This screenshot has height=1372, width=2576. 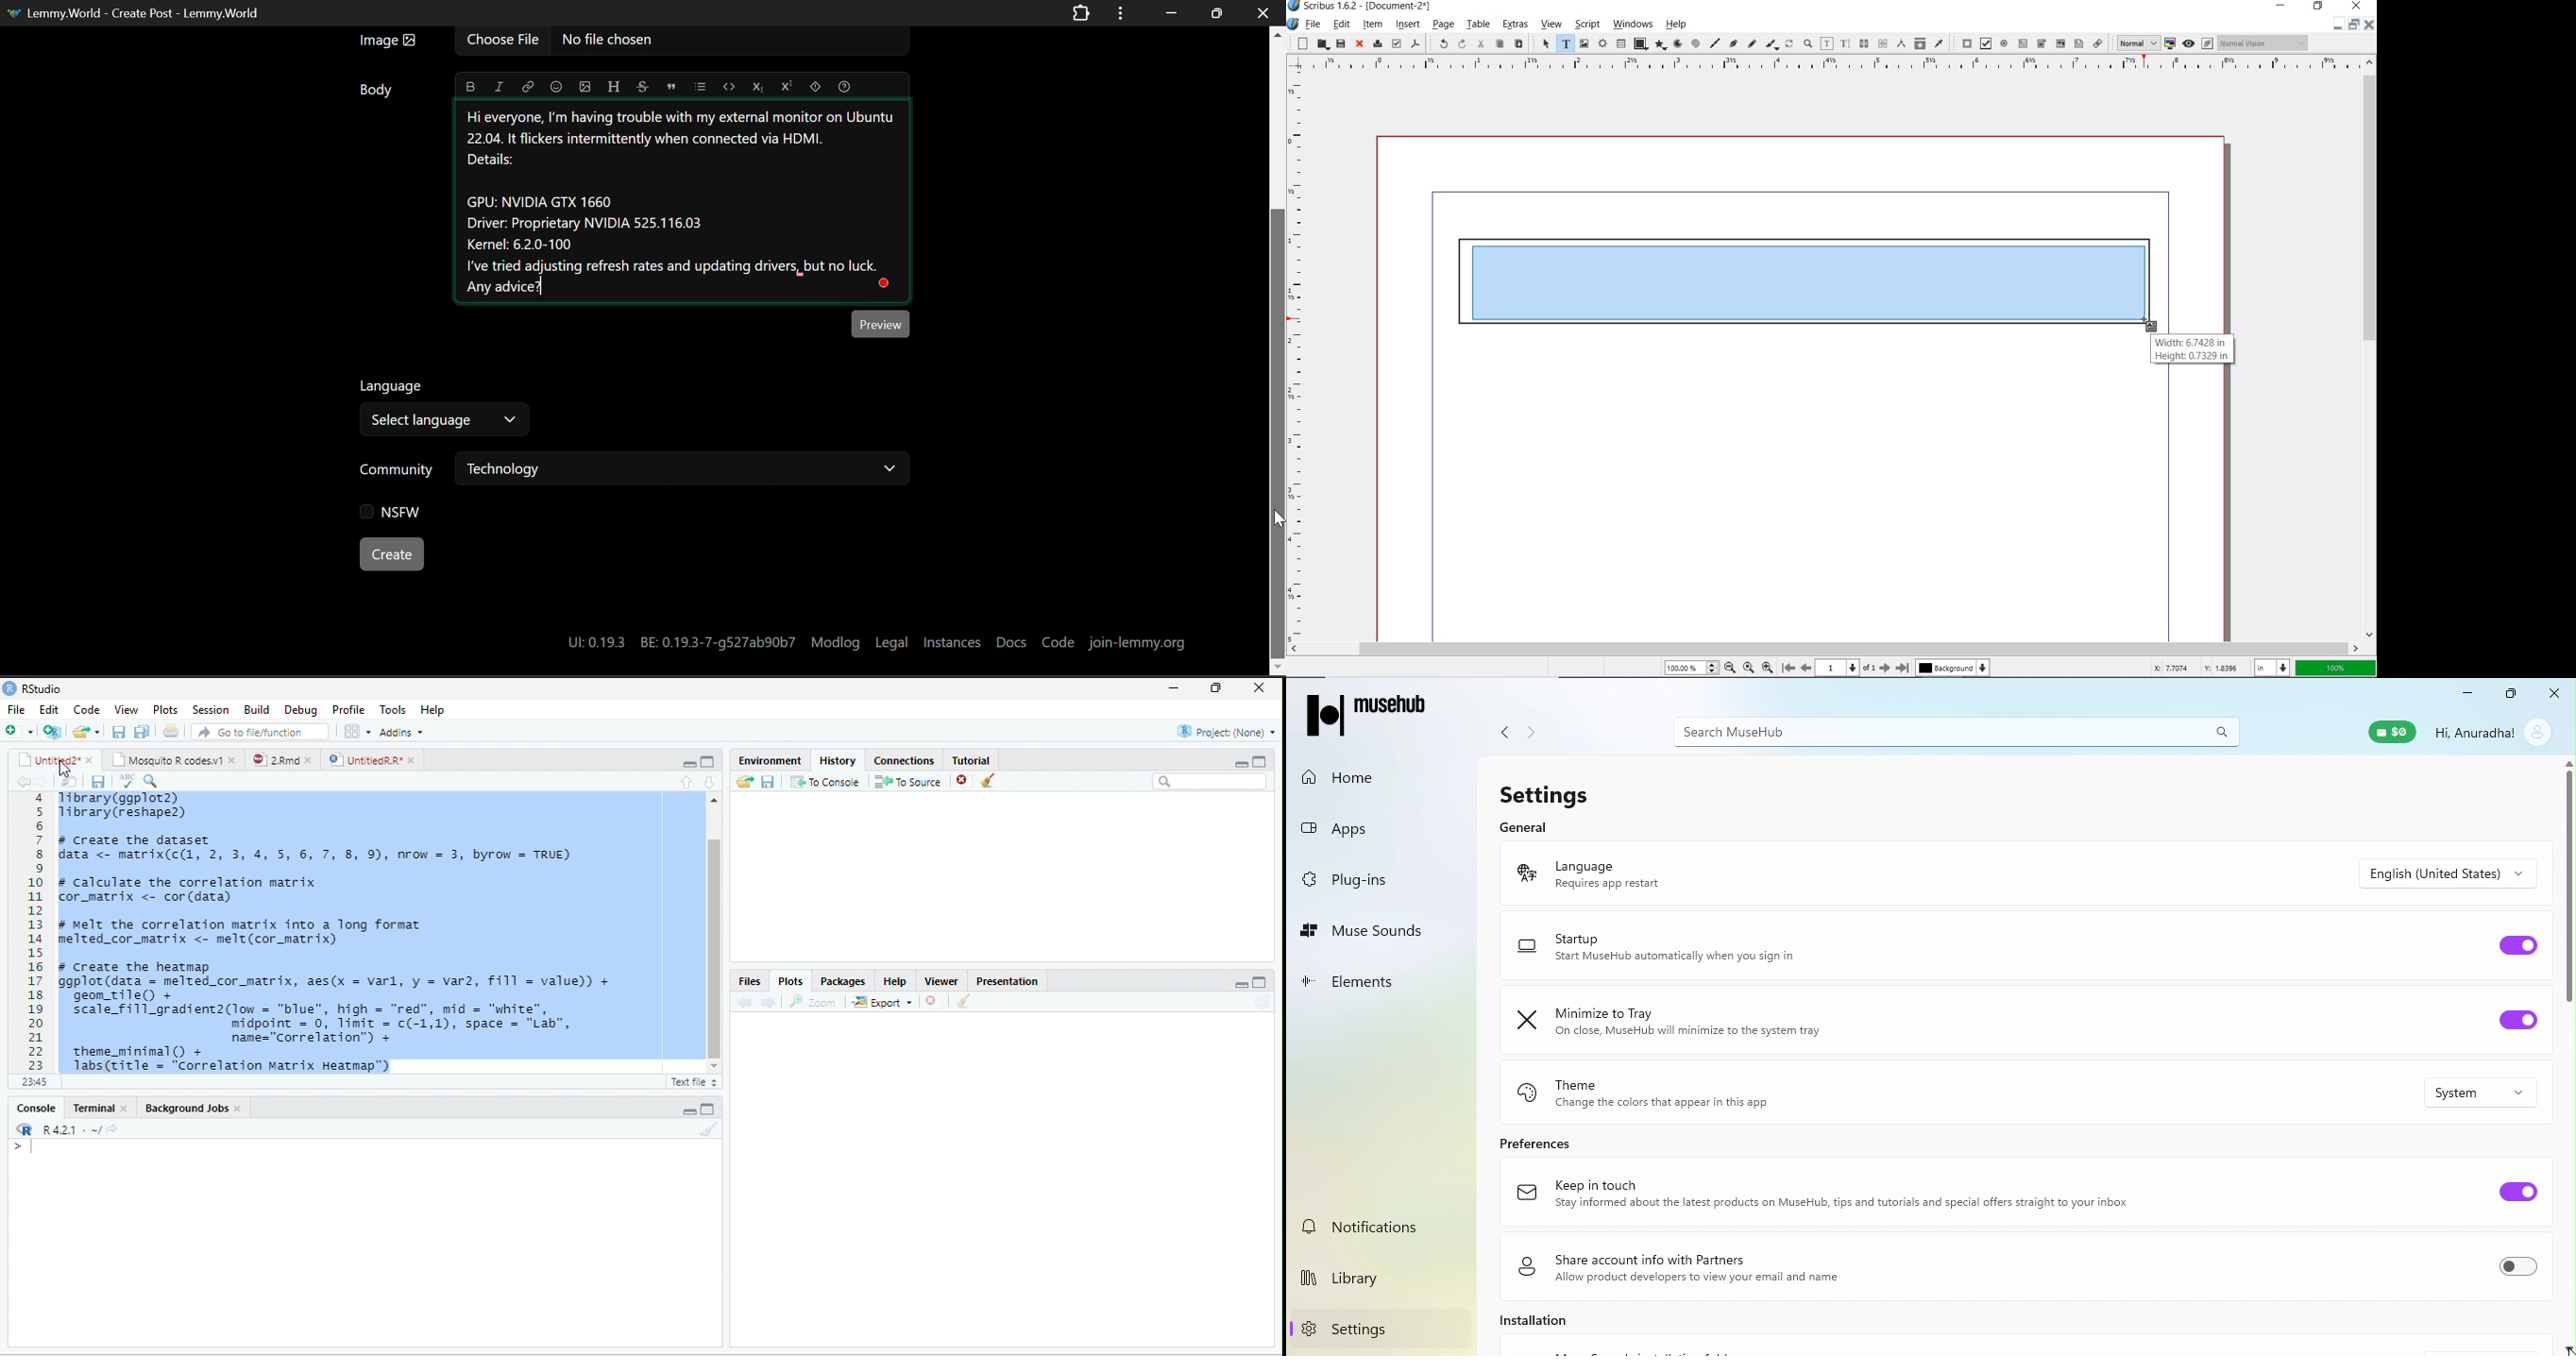 What do you see at coordinates (1373, 25) in the screenshot?
I see `item` at bounding box center [1373, 25].